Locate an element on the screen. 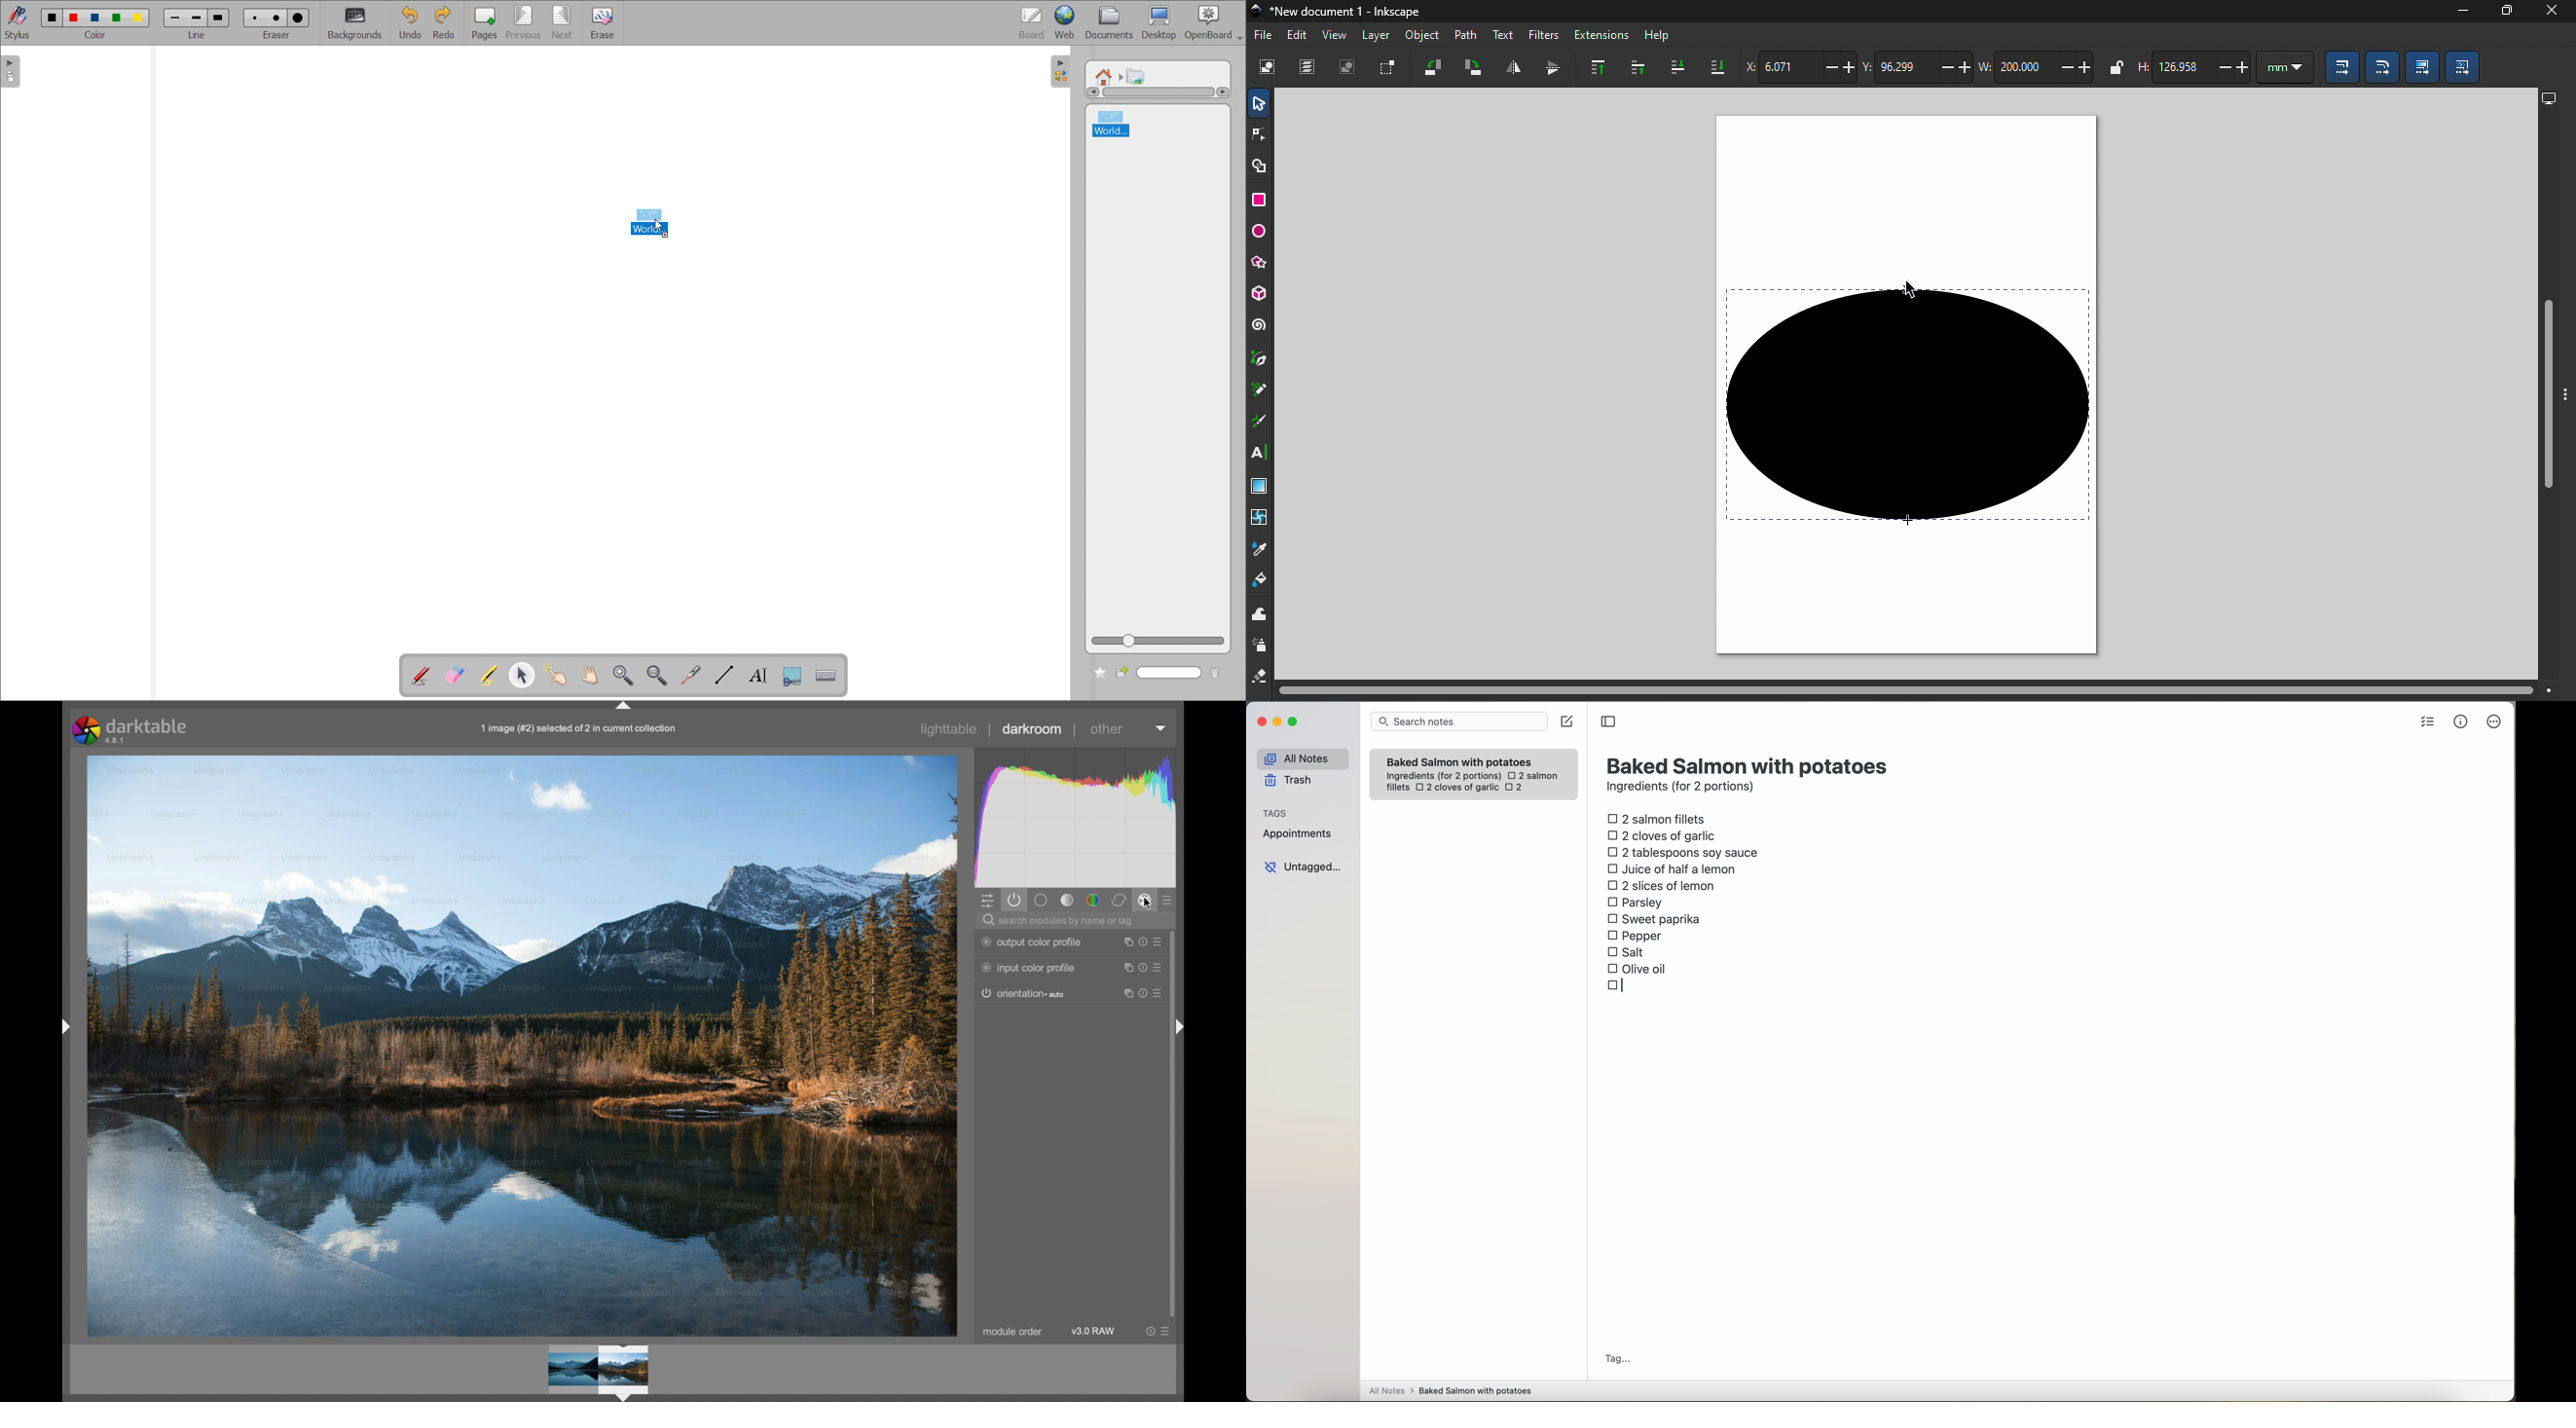 Image resolution: width=2576 pixels, height=1428 pixels. highlight is located at coordinates (489, 676).